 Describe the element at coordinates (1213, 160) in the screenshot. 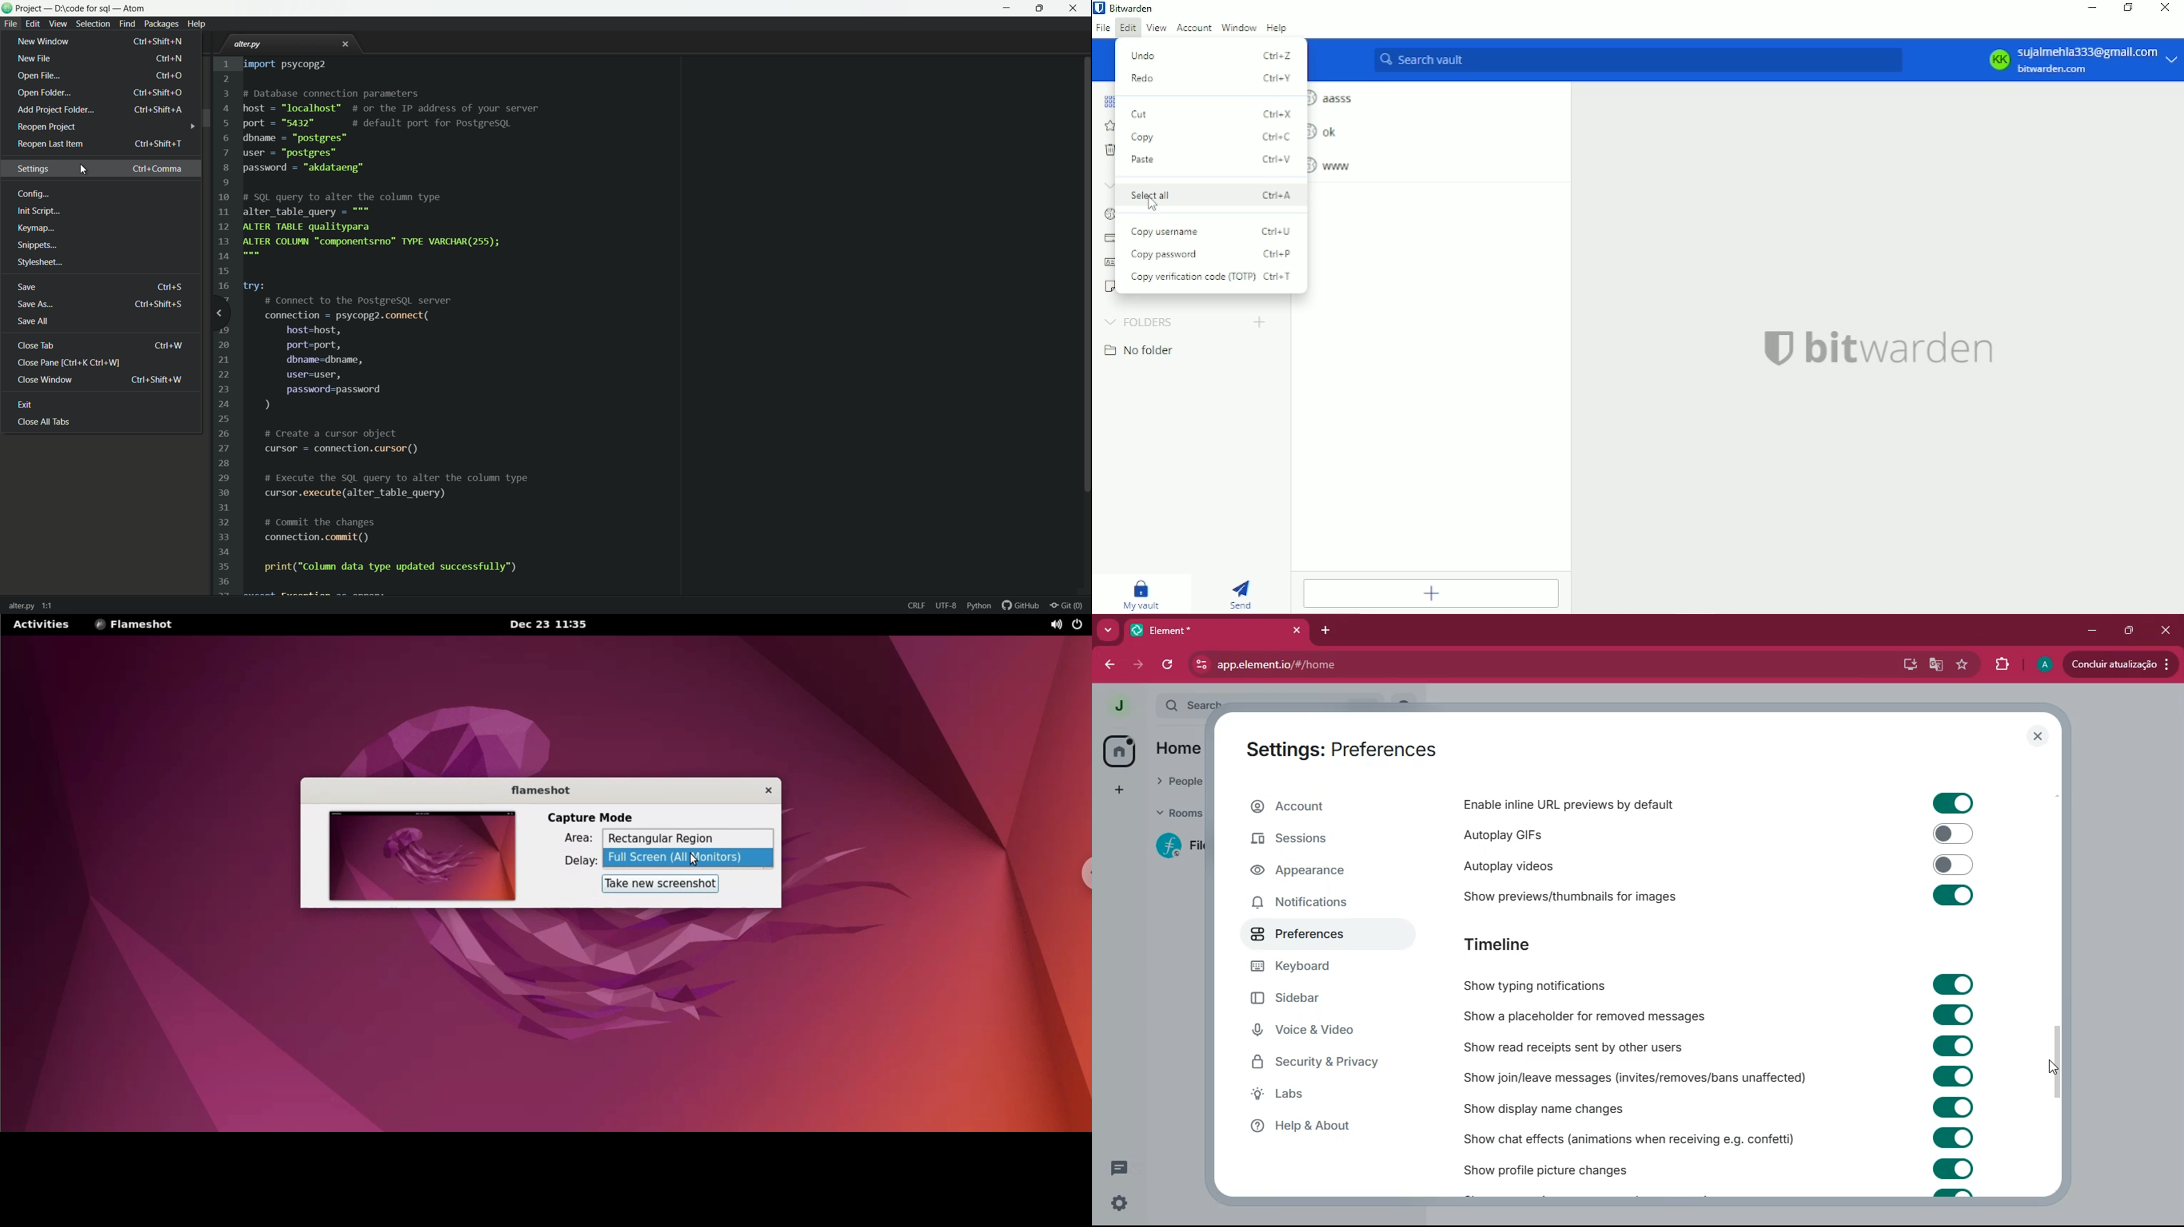

I see `Paste` at that location.